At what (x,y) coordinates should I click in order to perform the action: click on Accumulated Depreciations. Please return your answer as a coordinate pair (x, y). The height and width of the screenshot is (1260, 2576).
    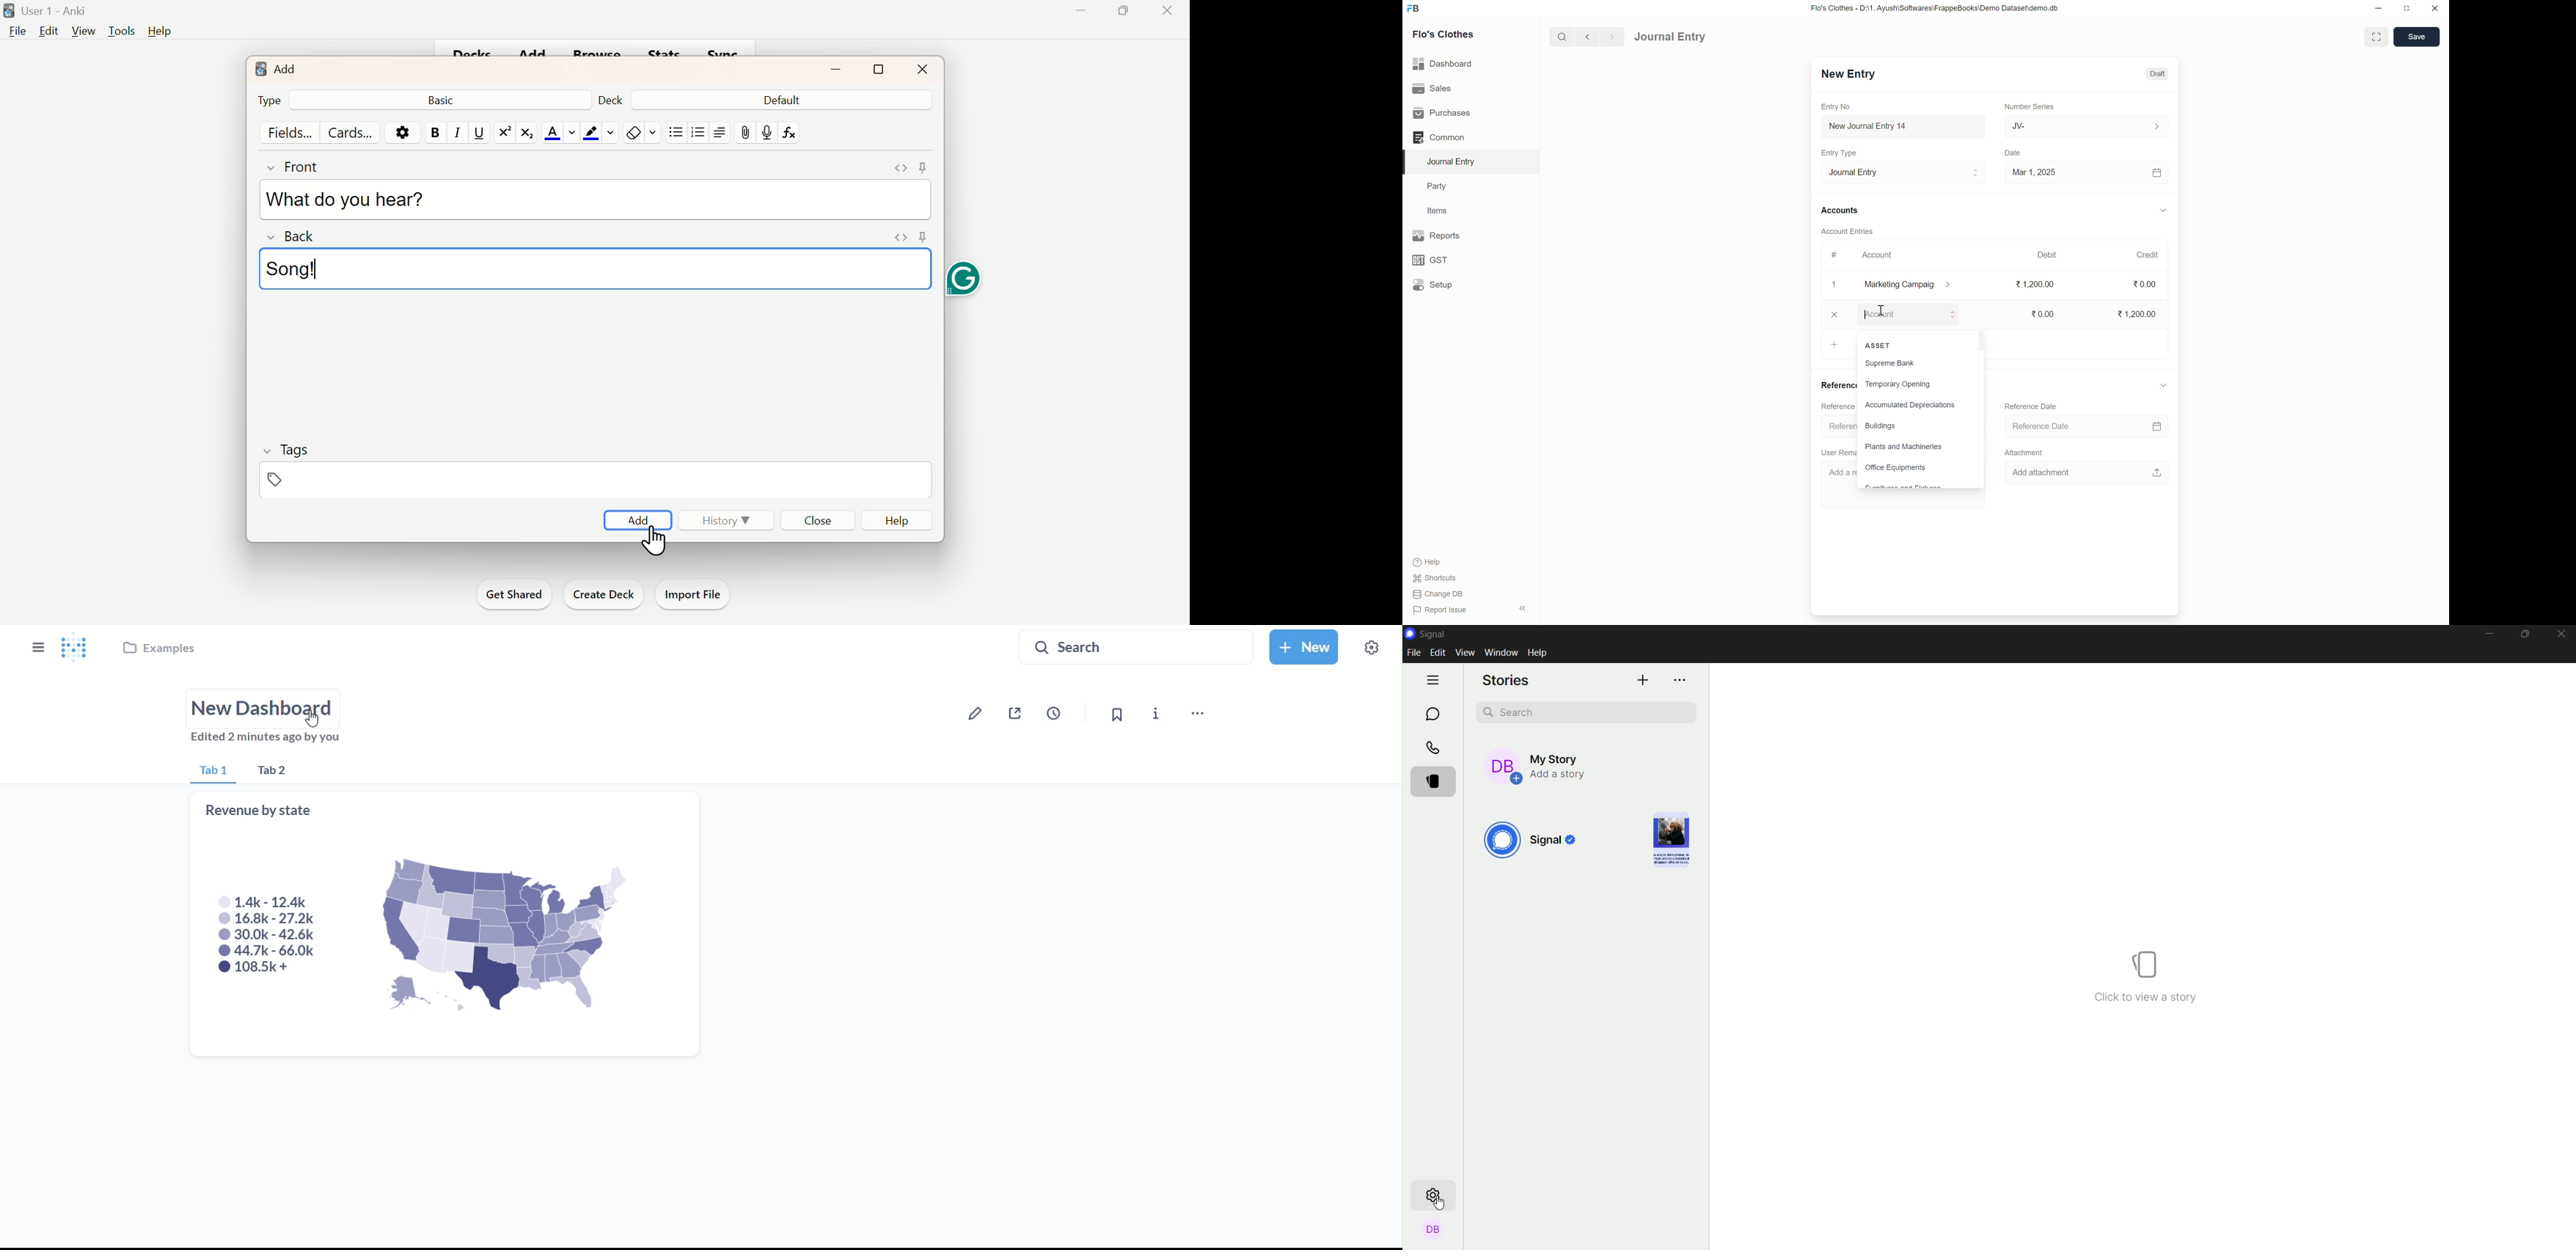
    Looking at the image, I should click on (1910, 405).